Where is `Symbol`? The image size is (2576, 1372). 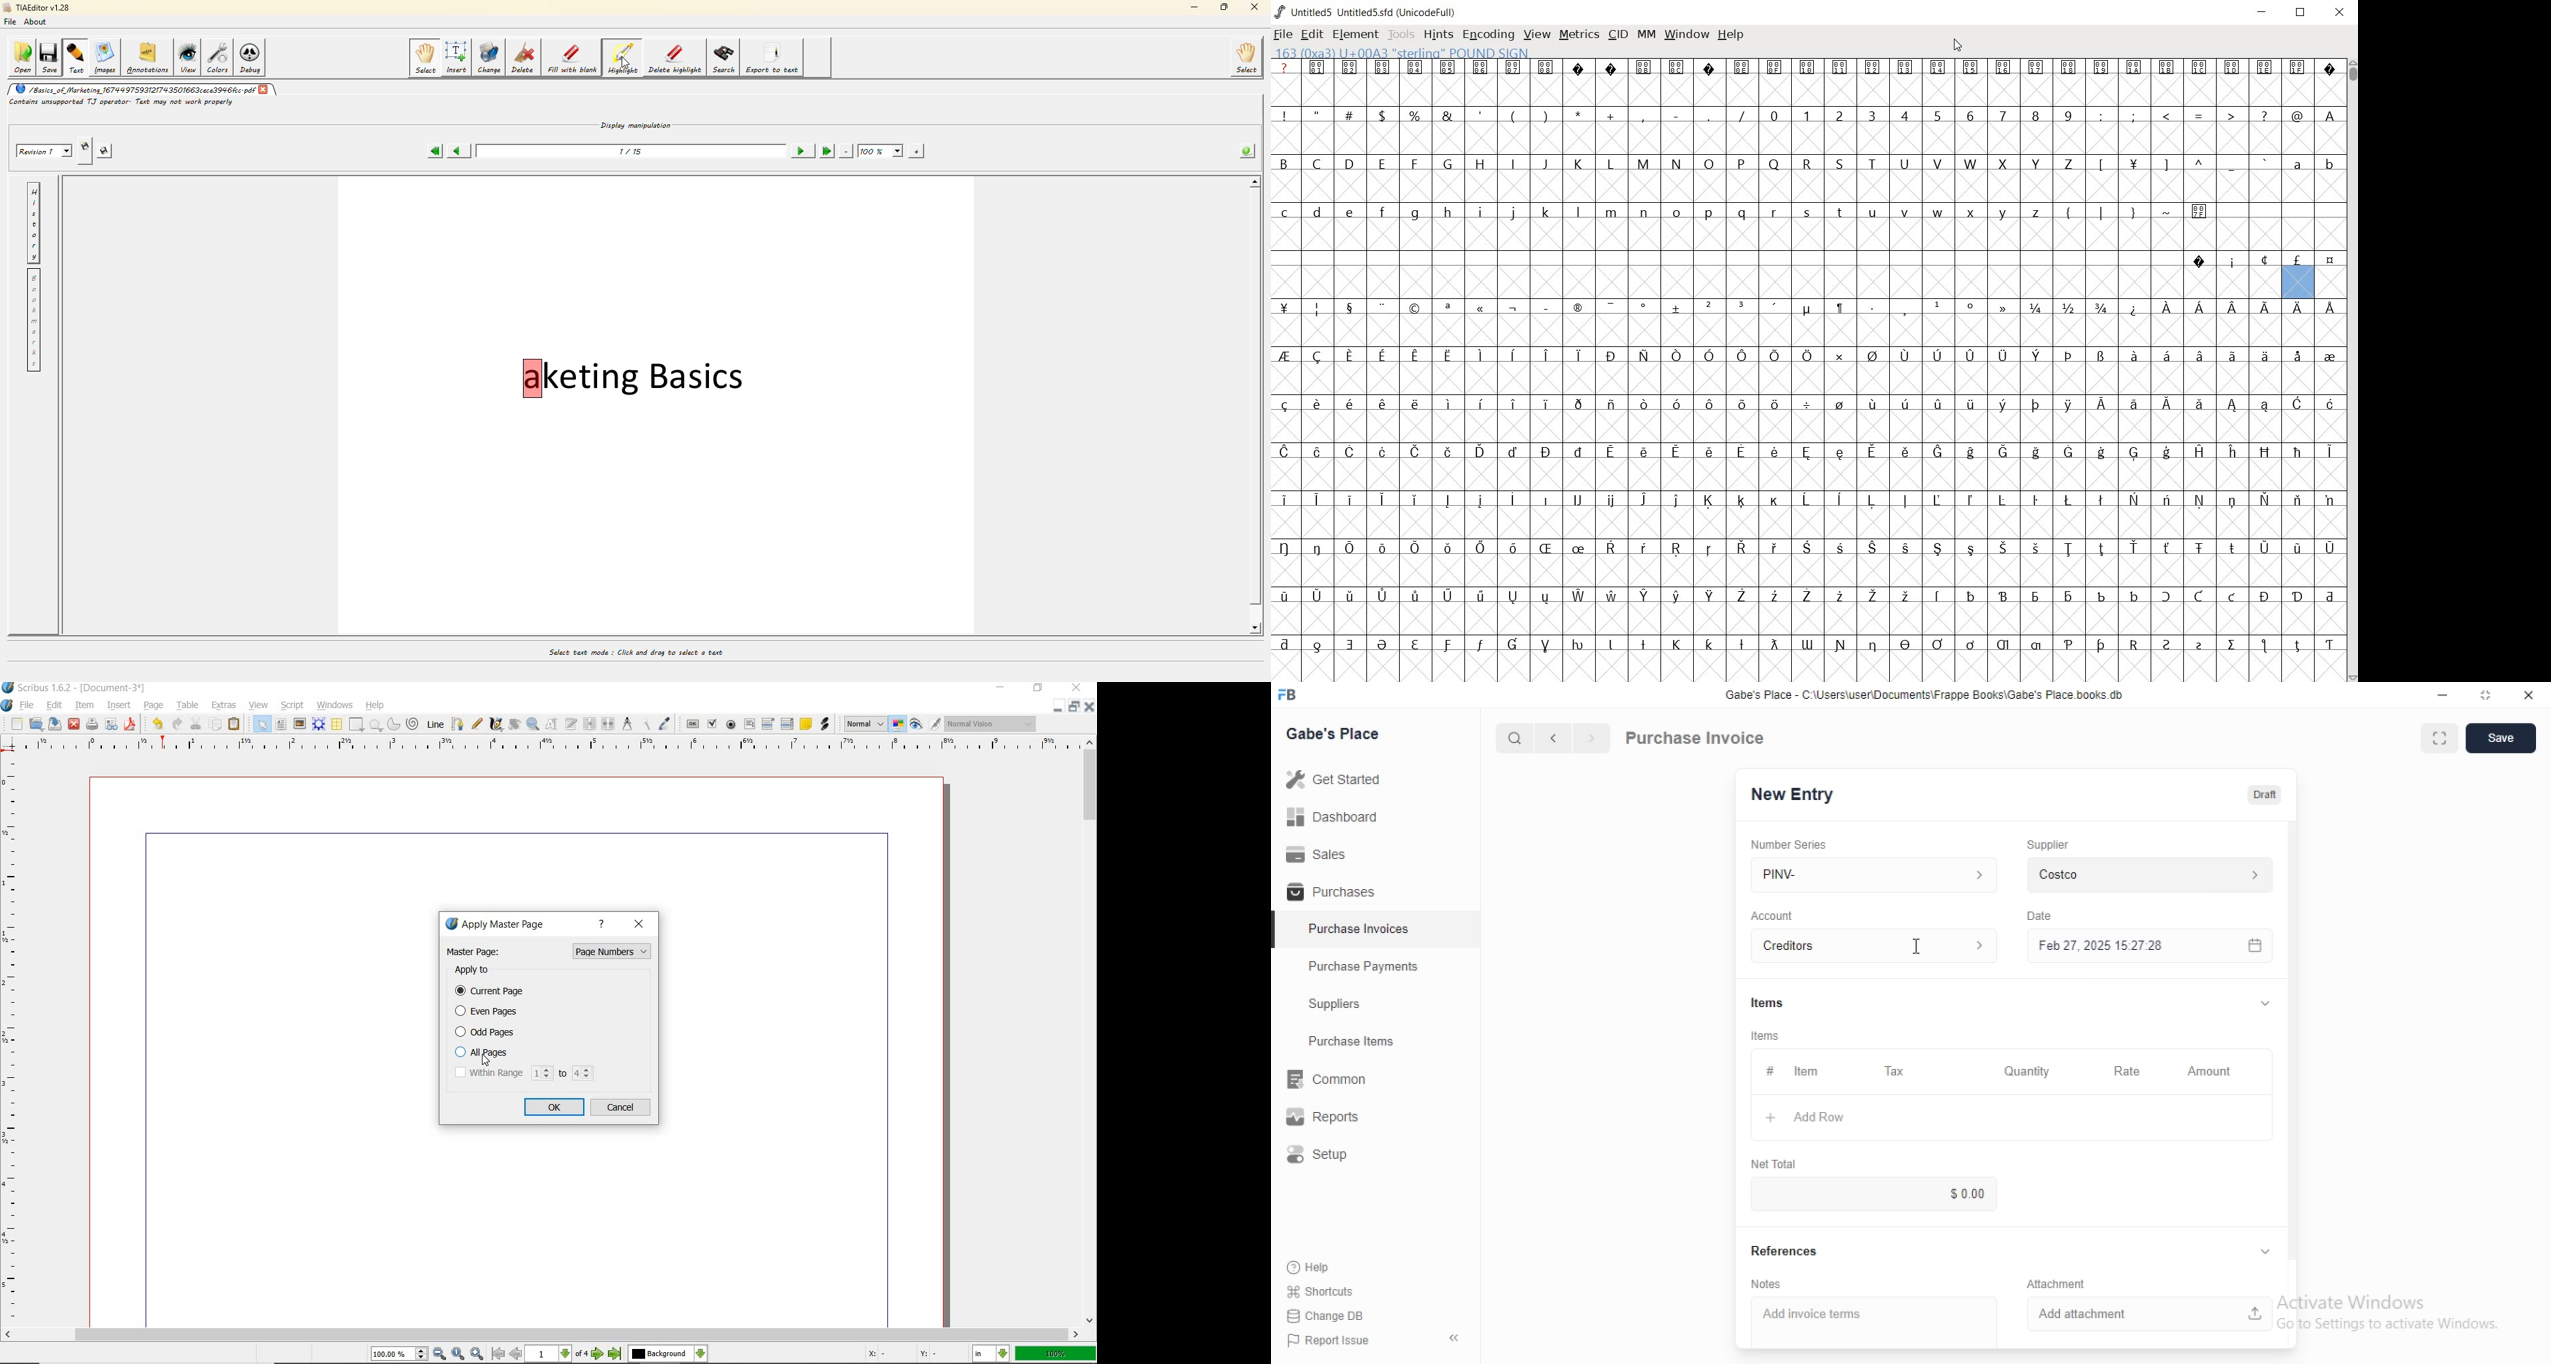 Symbol is located at coordinates (1709, 549).